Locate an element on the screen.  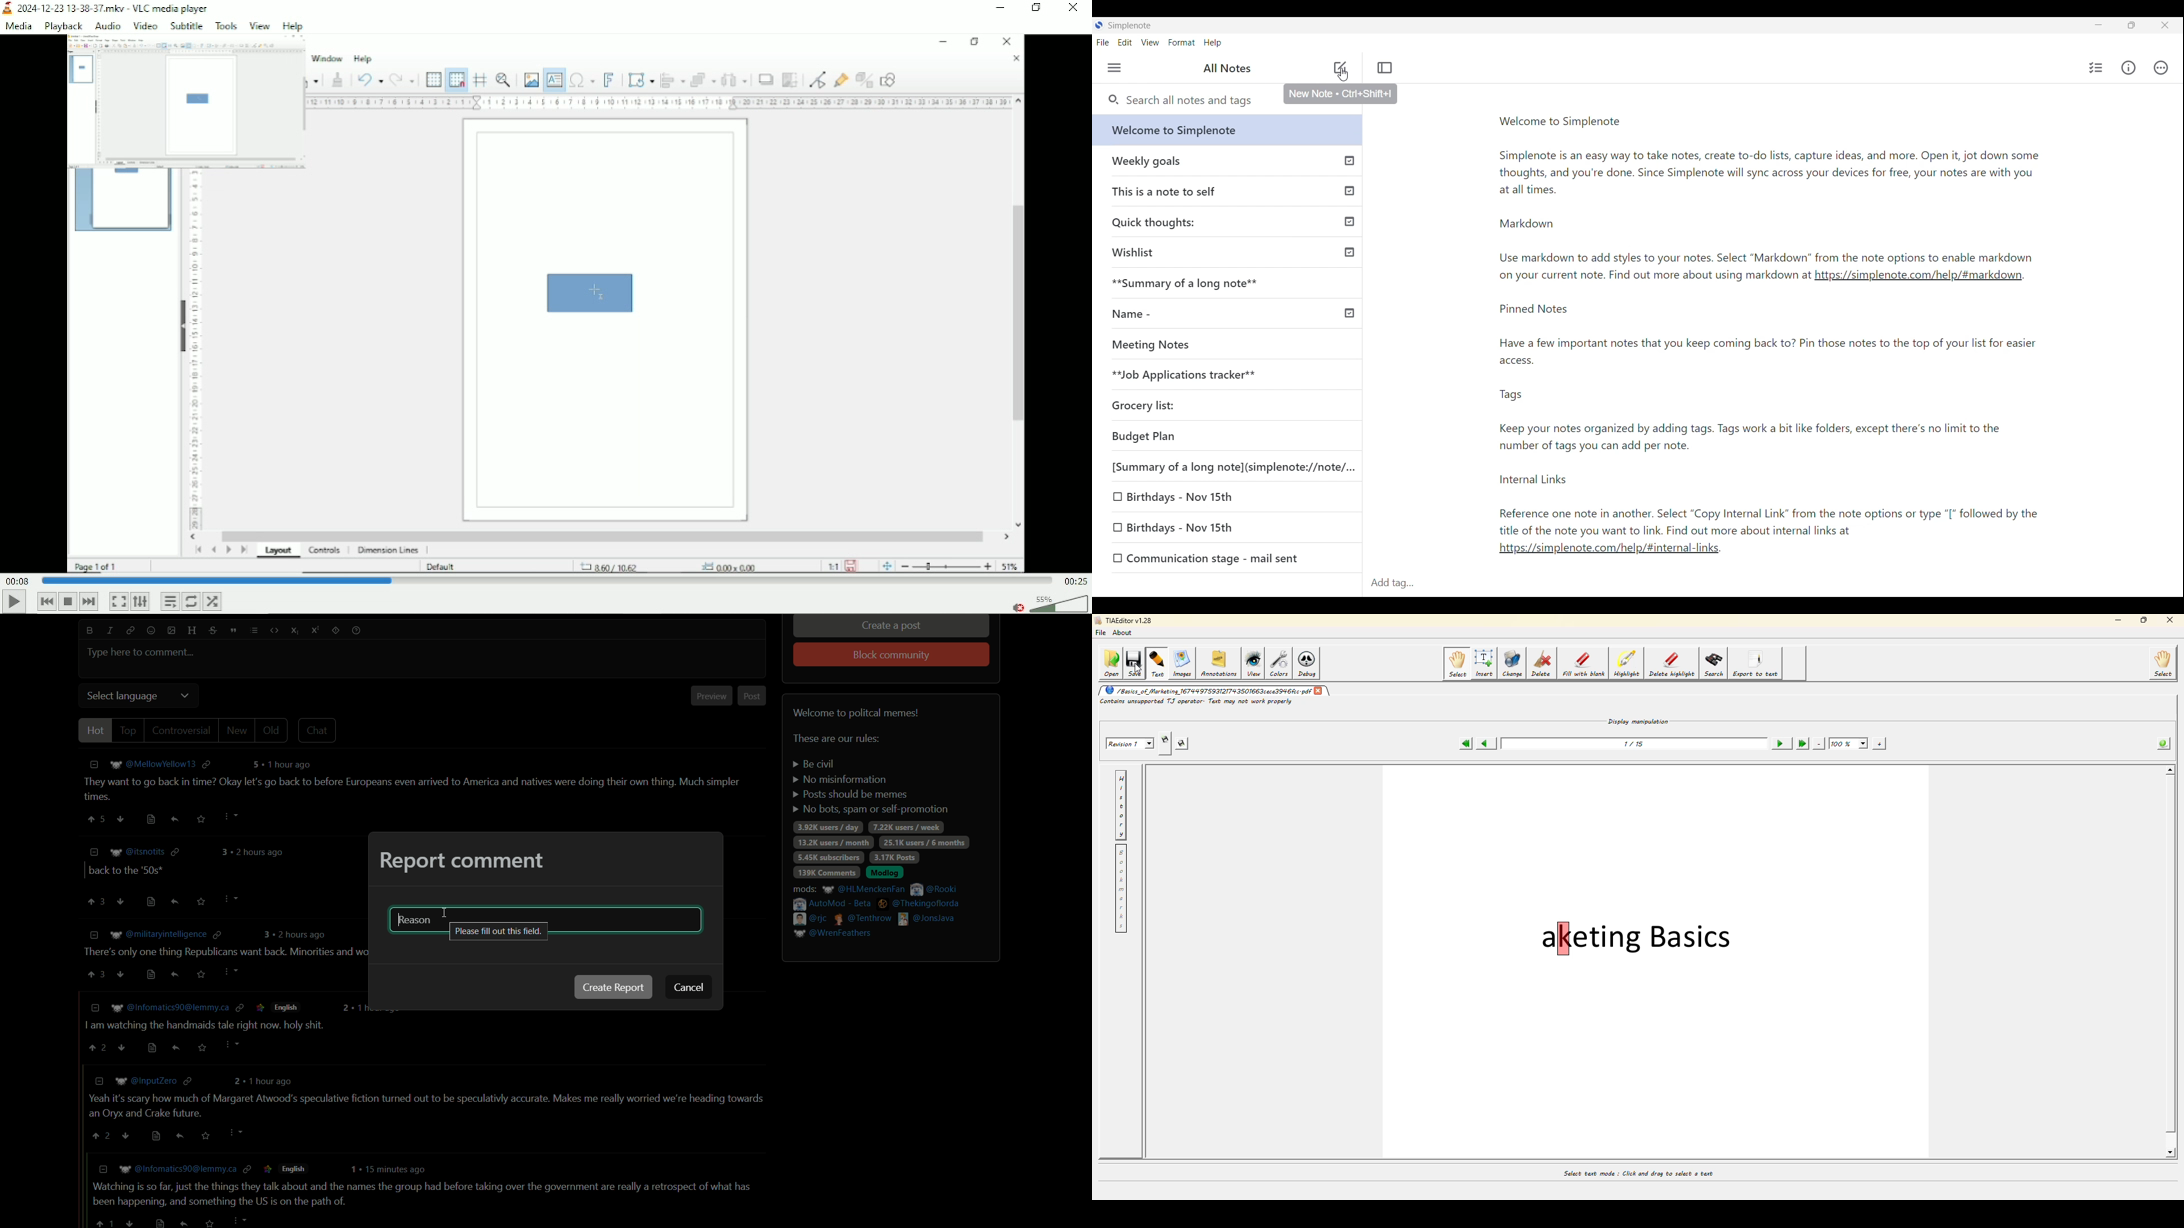
comment-1 is located at coordinates (418, 791).